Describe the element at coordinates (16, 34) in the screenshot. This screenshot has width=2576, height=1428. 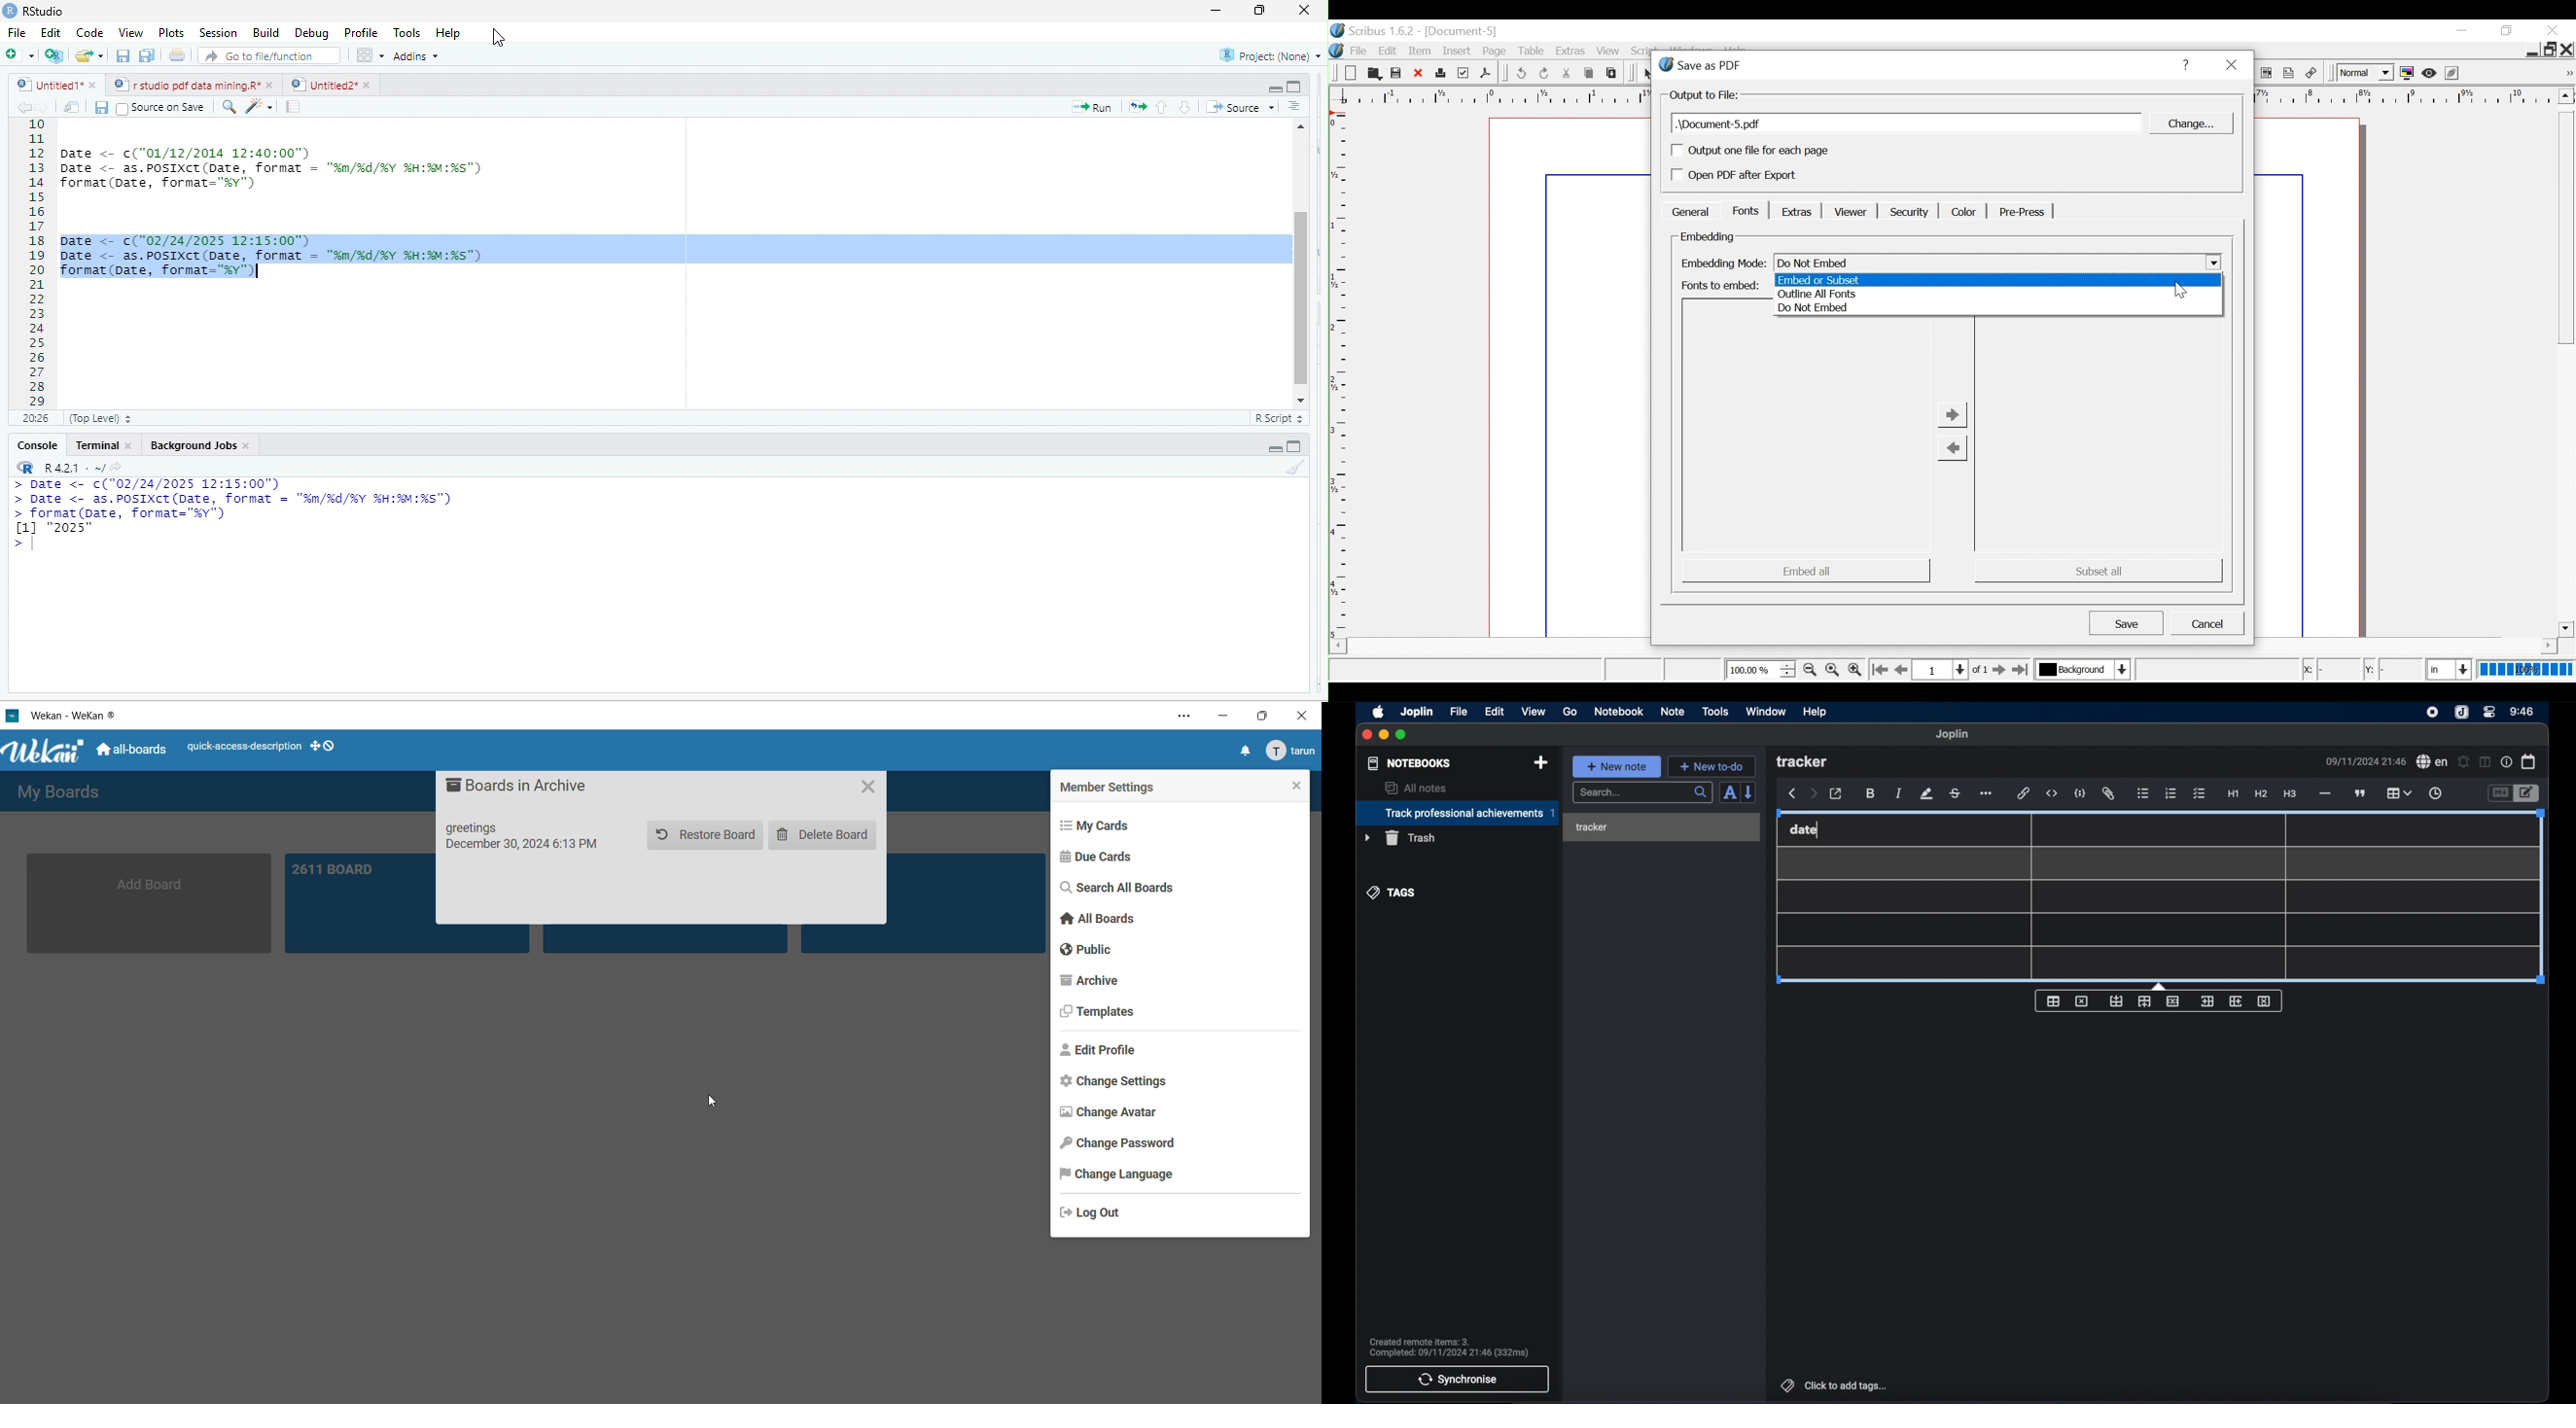
I see `File` at that location.